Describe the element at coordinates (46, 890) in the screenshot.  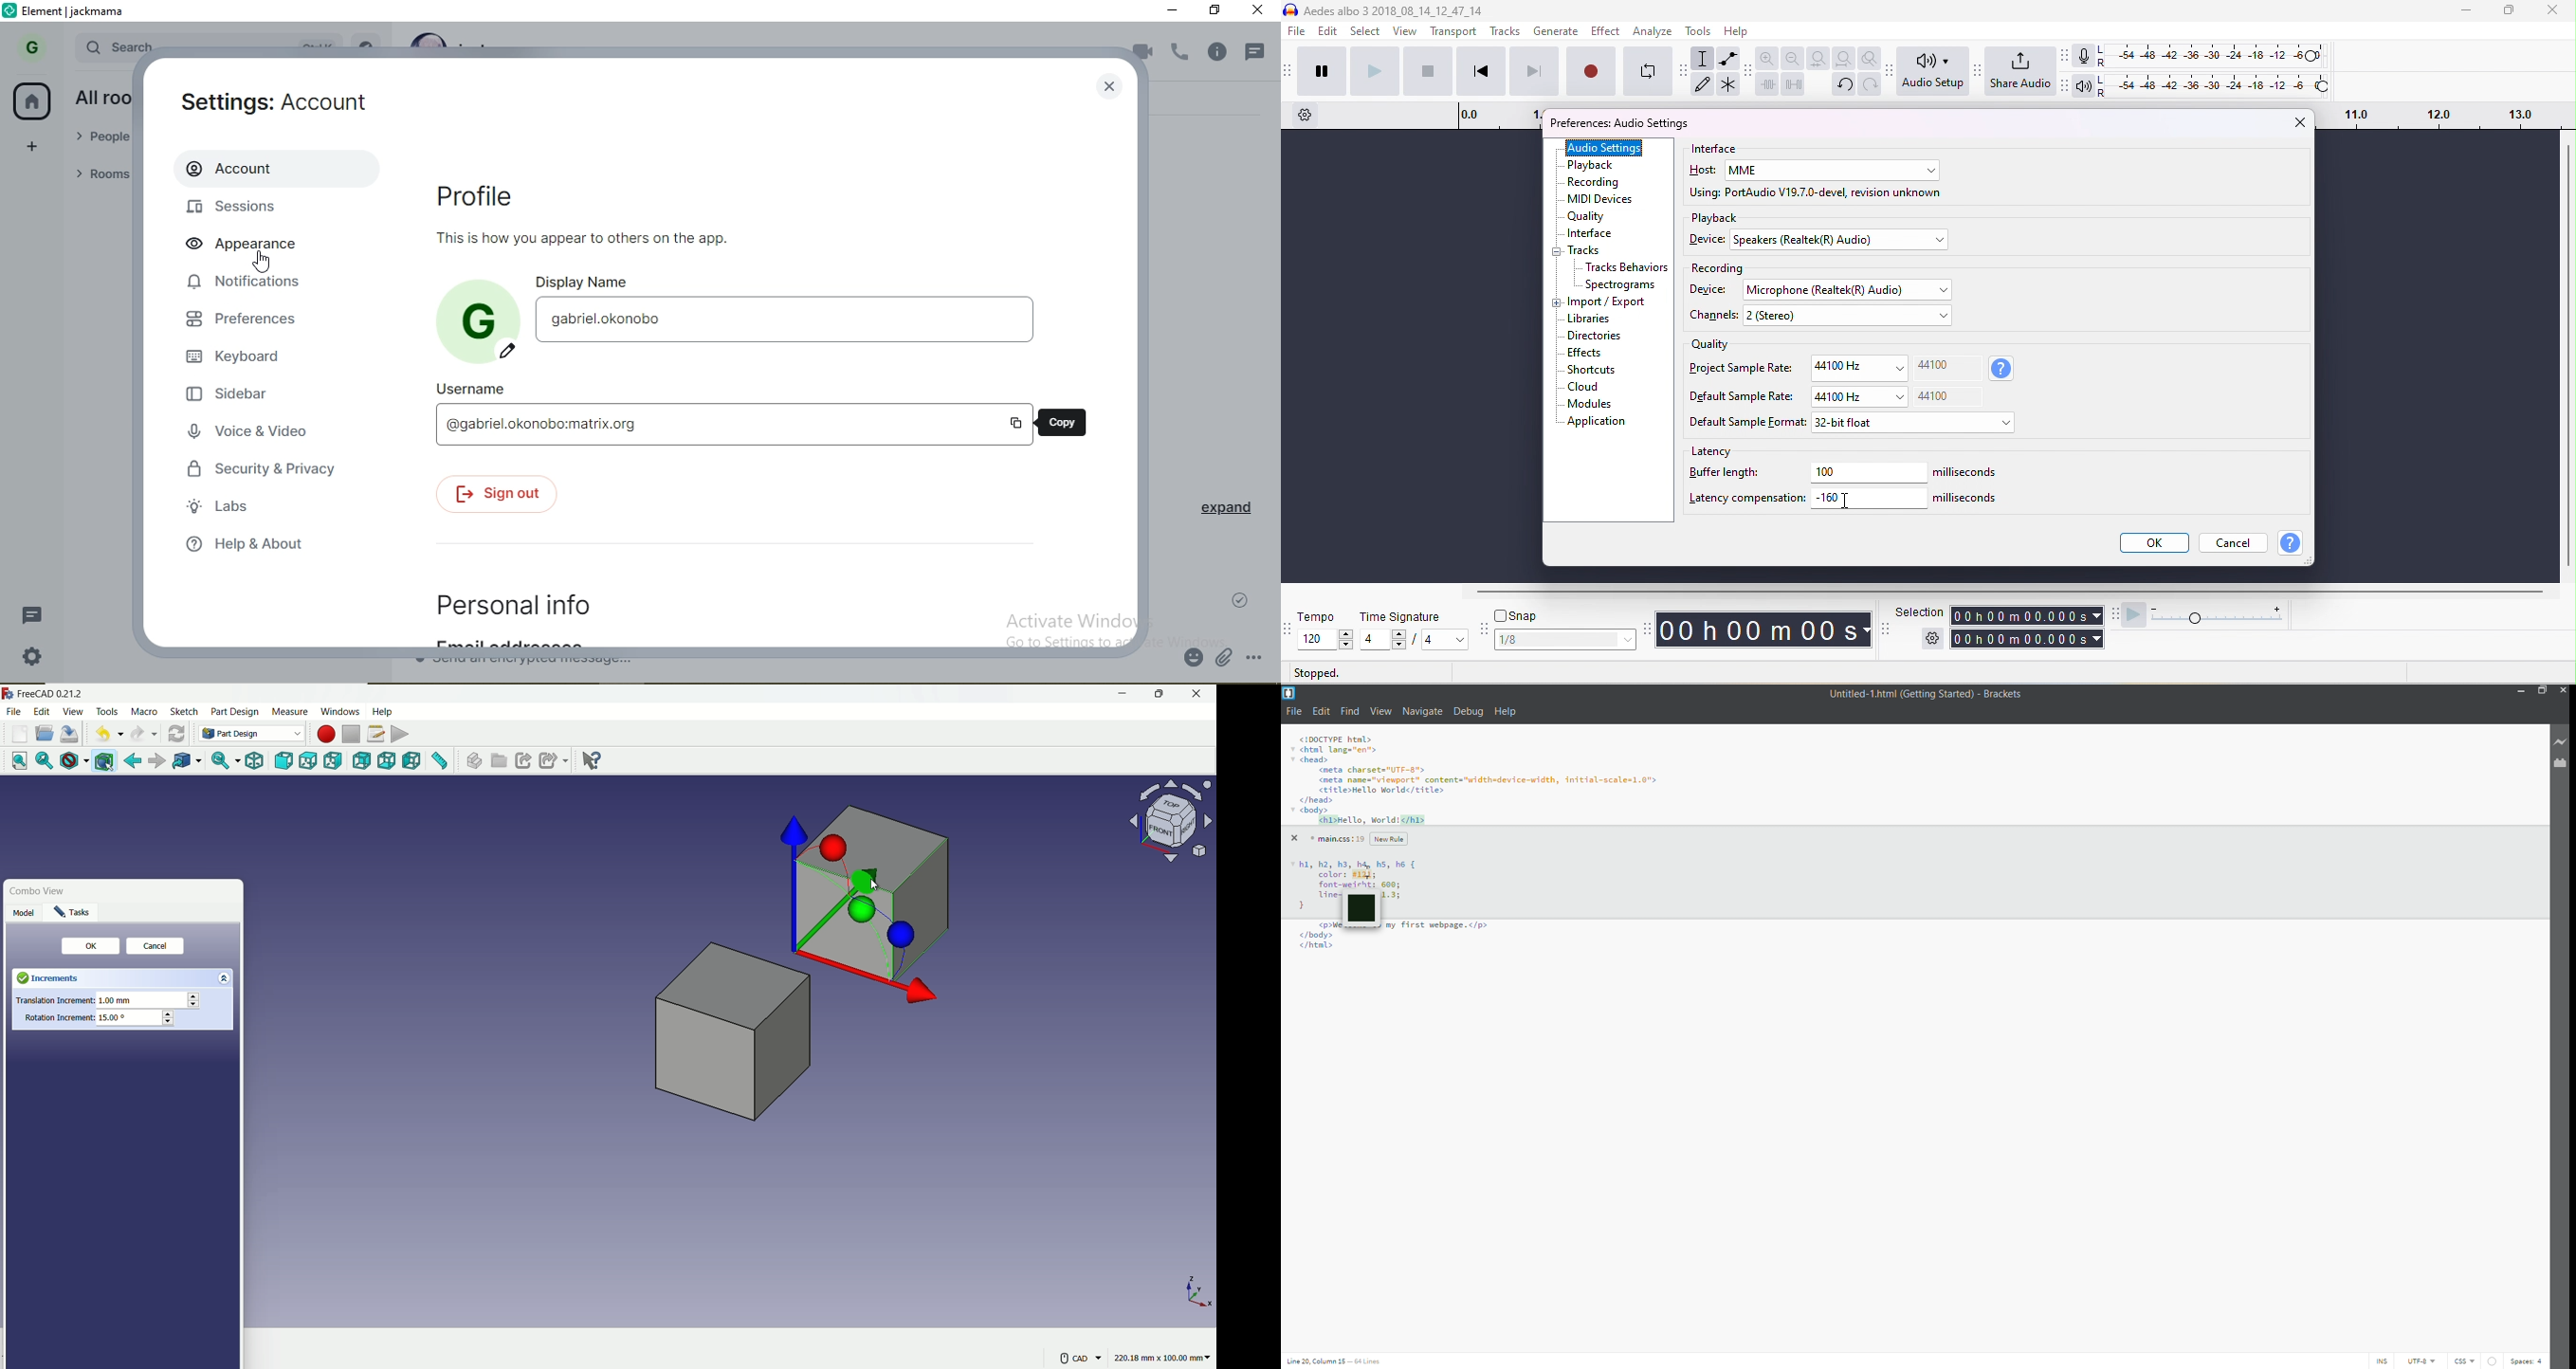
I see `Combo View` at that location.